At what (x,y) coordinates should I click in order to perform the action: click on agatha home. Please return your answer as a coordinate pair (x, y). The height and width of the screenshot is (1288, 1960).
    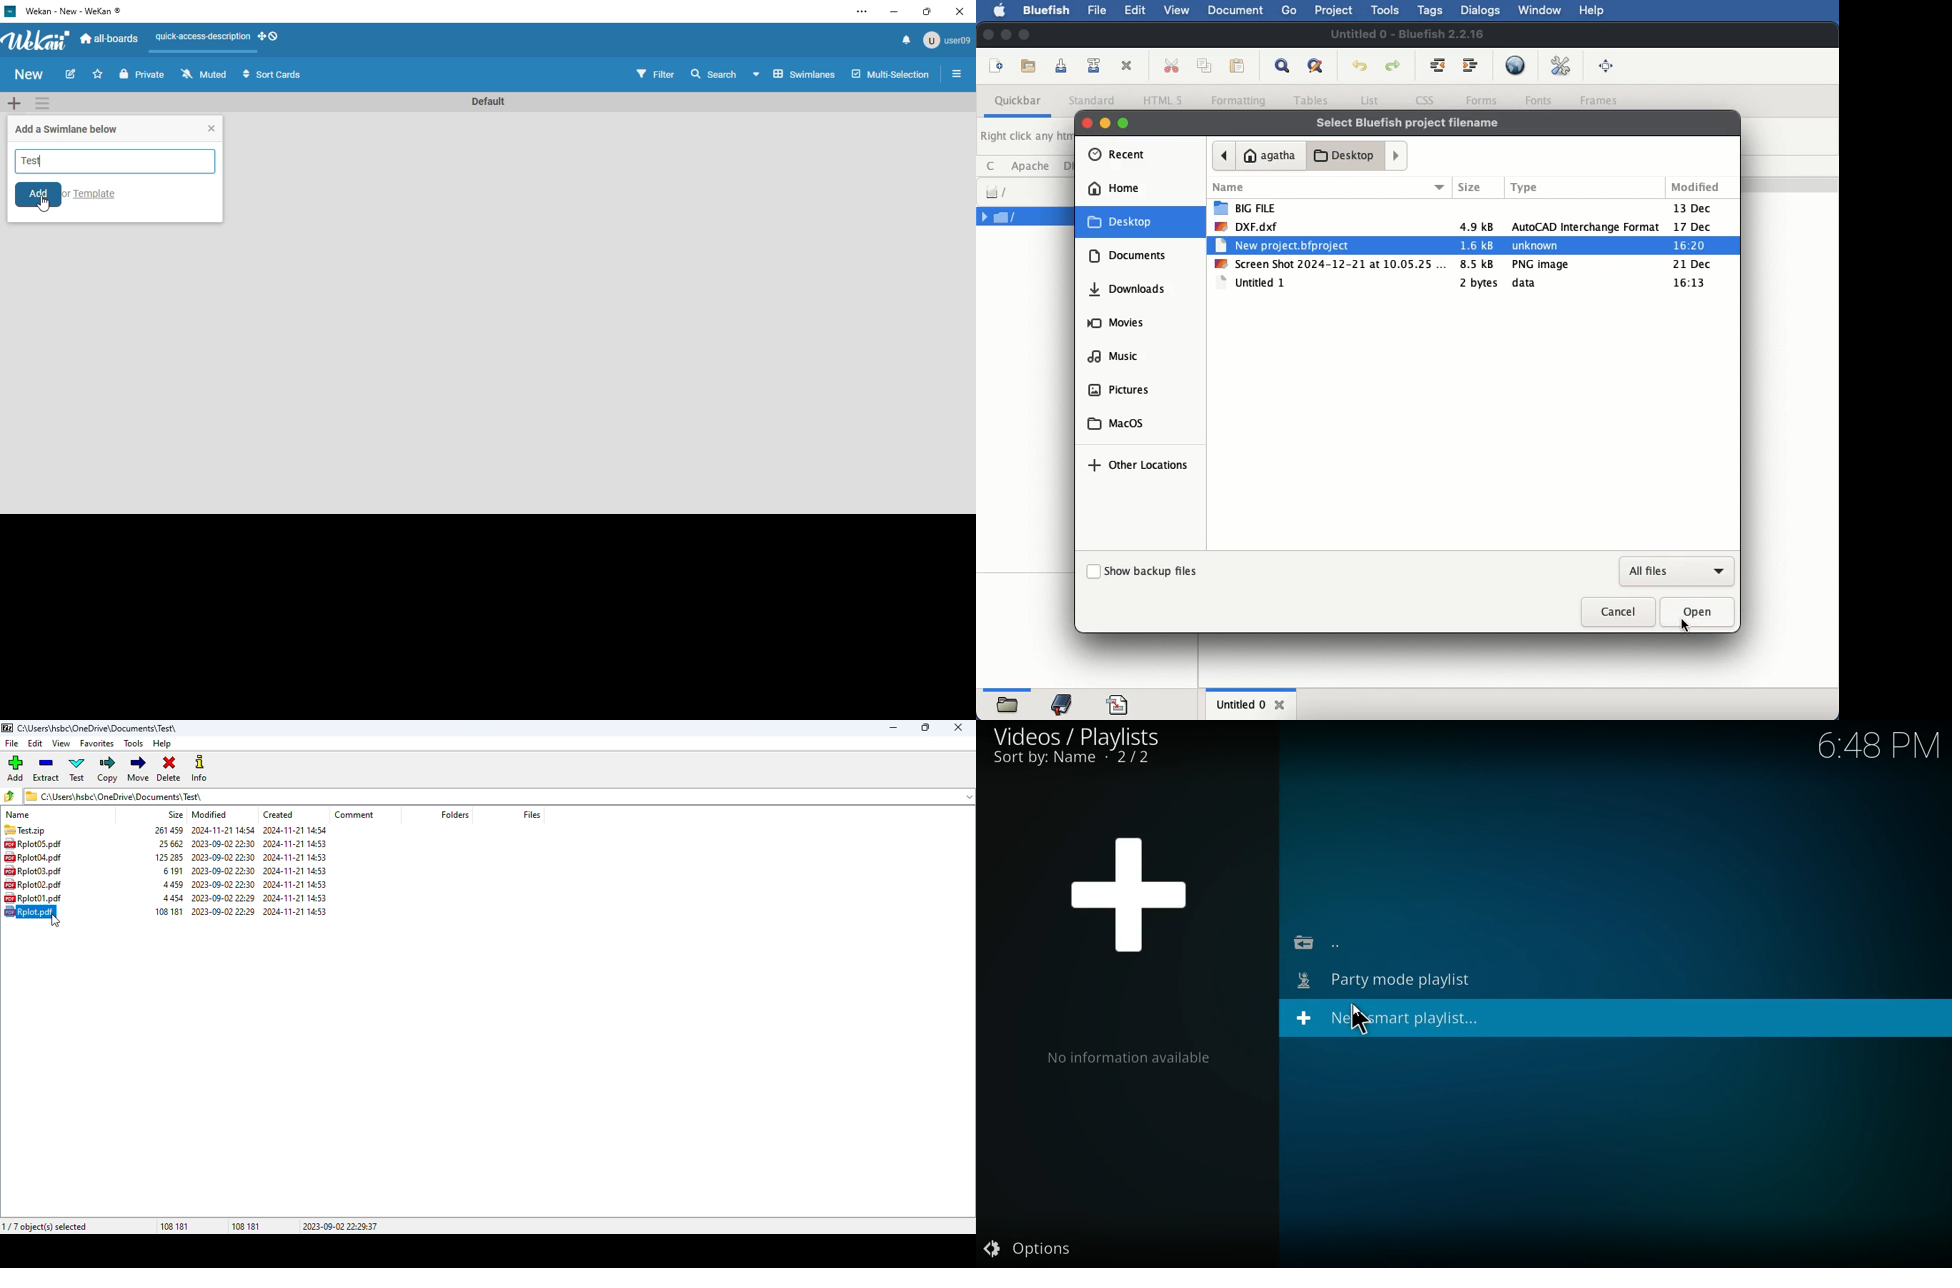
    Looking at the image, I should click on (1269, 157).